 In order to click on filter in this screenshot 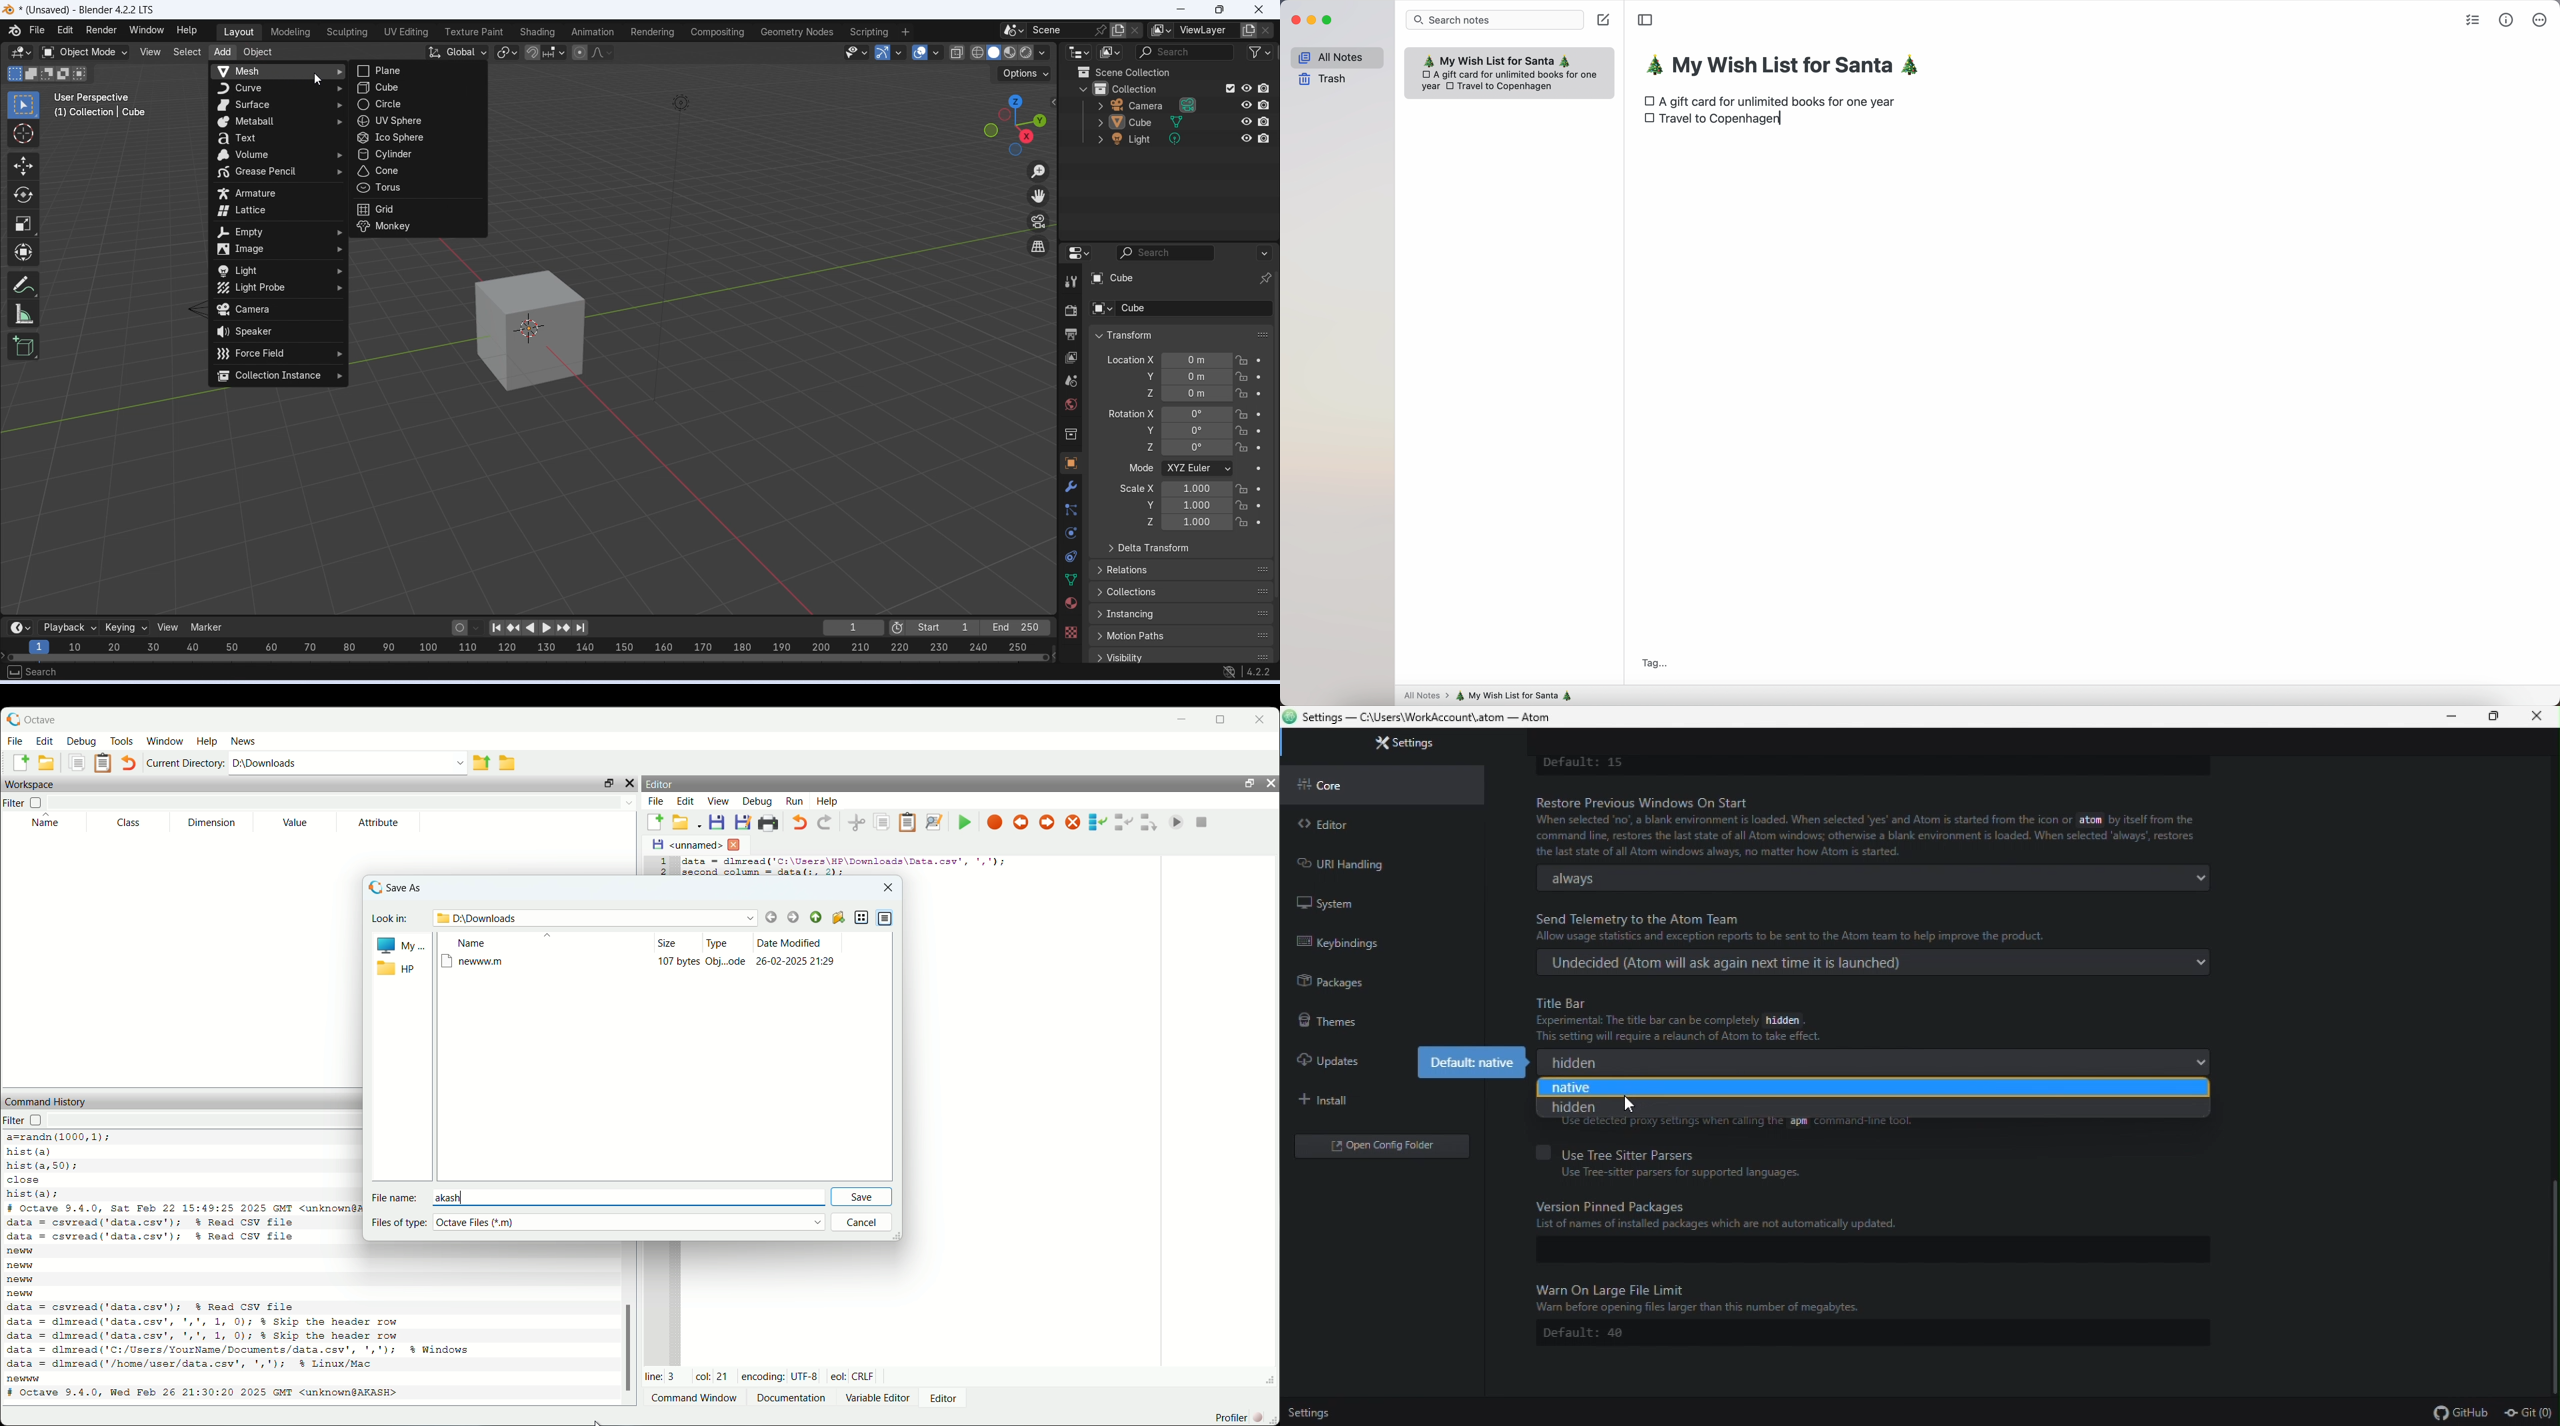, I will do `click(1259, 51)`.